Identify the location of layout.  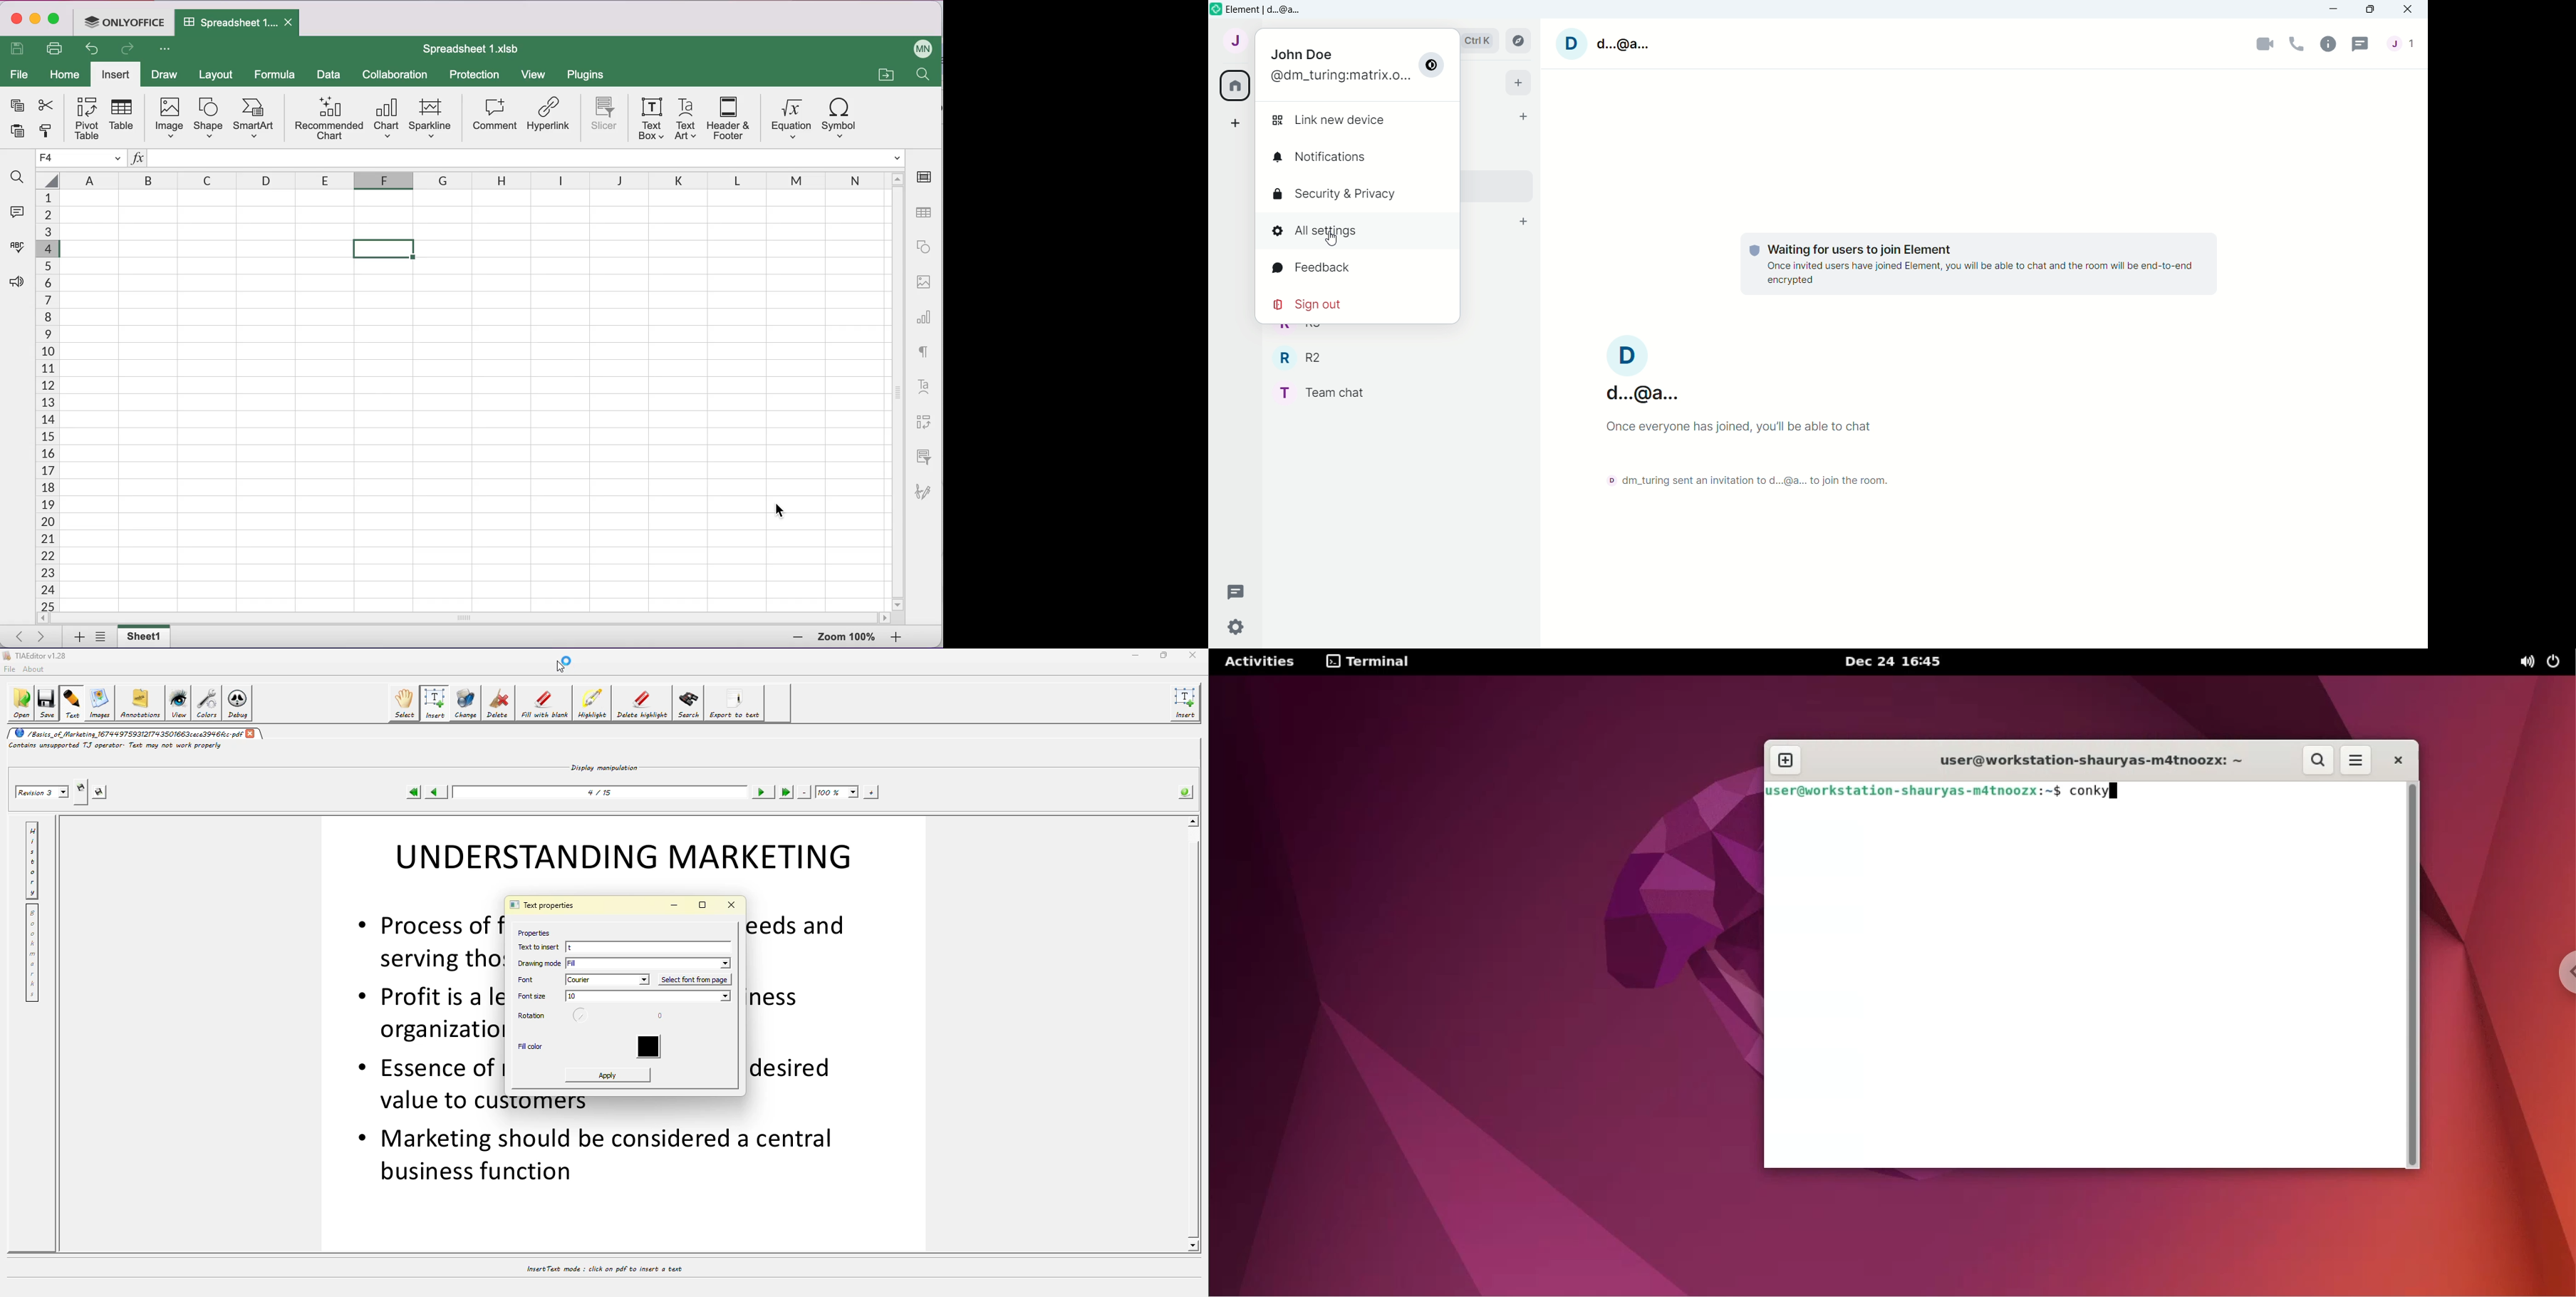
(219, 75).